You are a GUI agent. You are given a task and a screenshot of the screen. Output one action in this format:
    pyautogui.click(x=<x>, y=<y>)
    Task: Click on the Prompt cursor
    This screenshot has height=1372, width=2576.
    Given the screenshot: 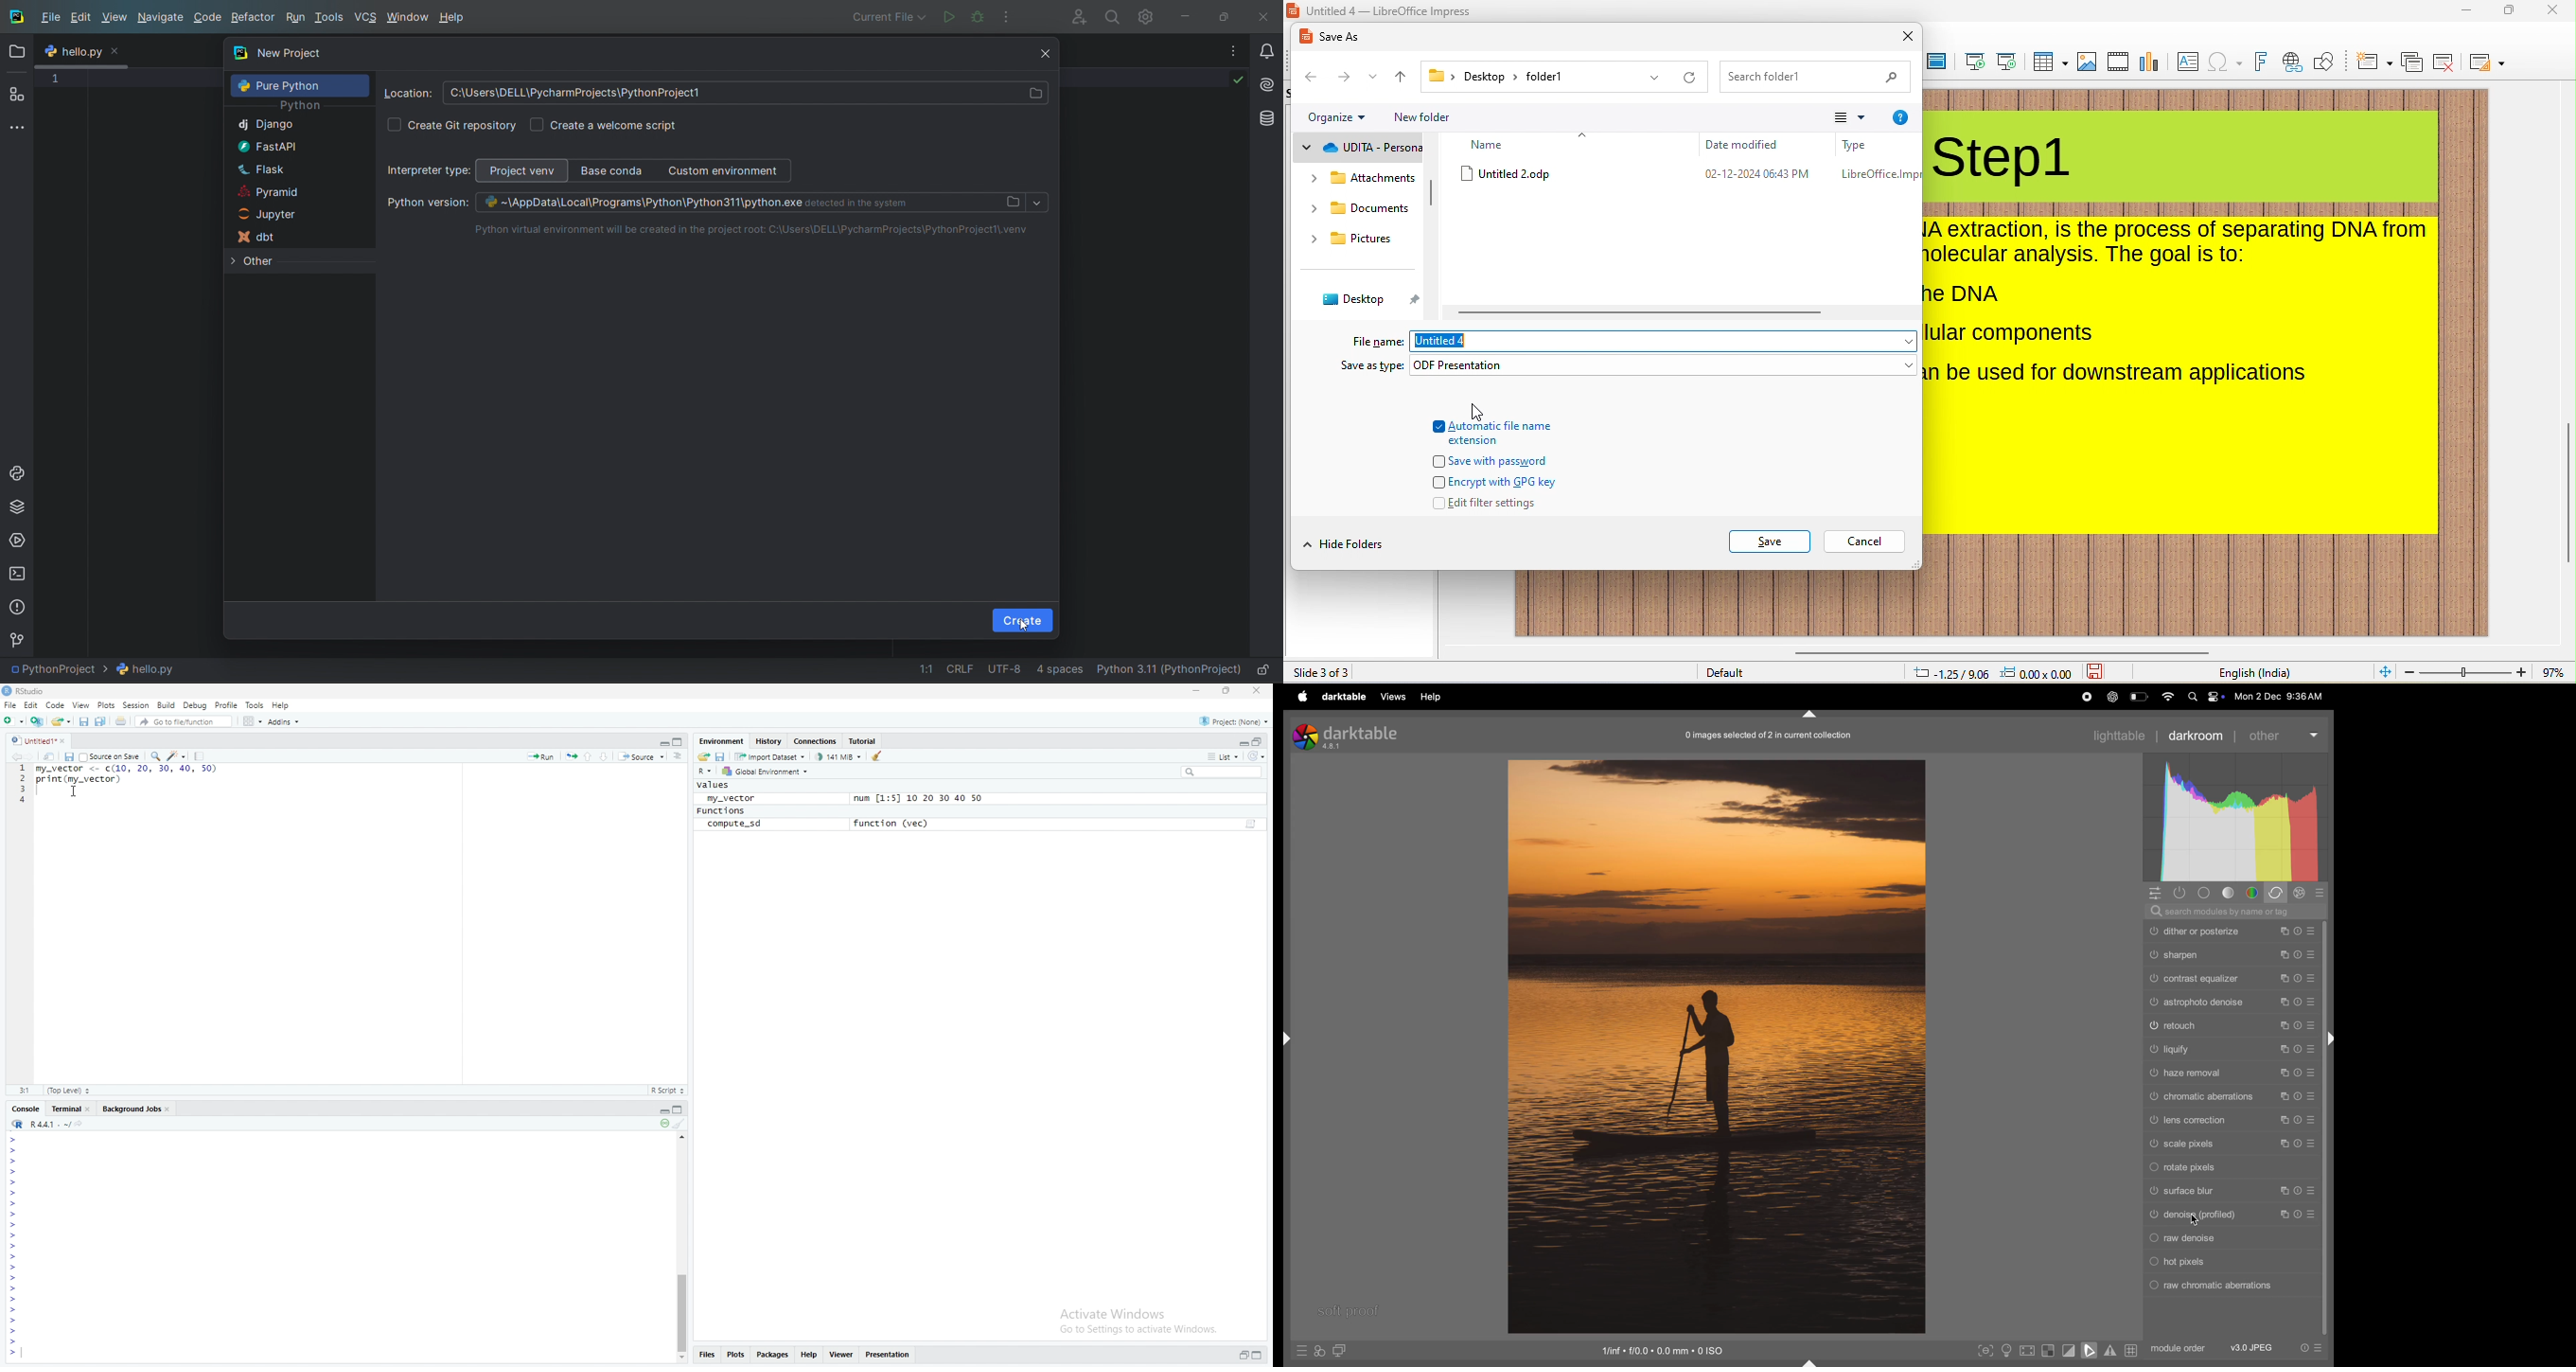 What is the action you would take?
    pyautogui.click(x=12, y=1310)
    